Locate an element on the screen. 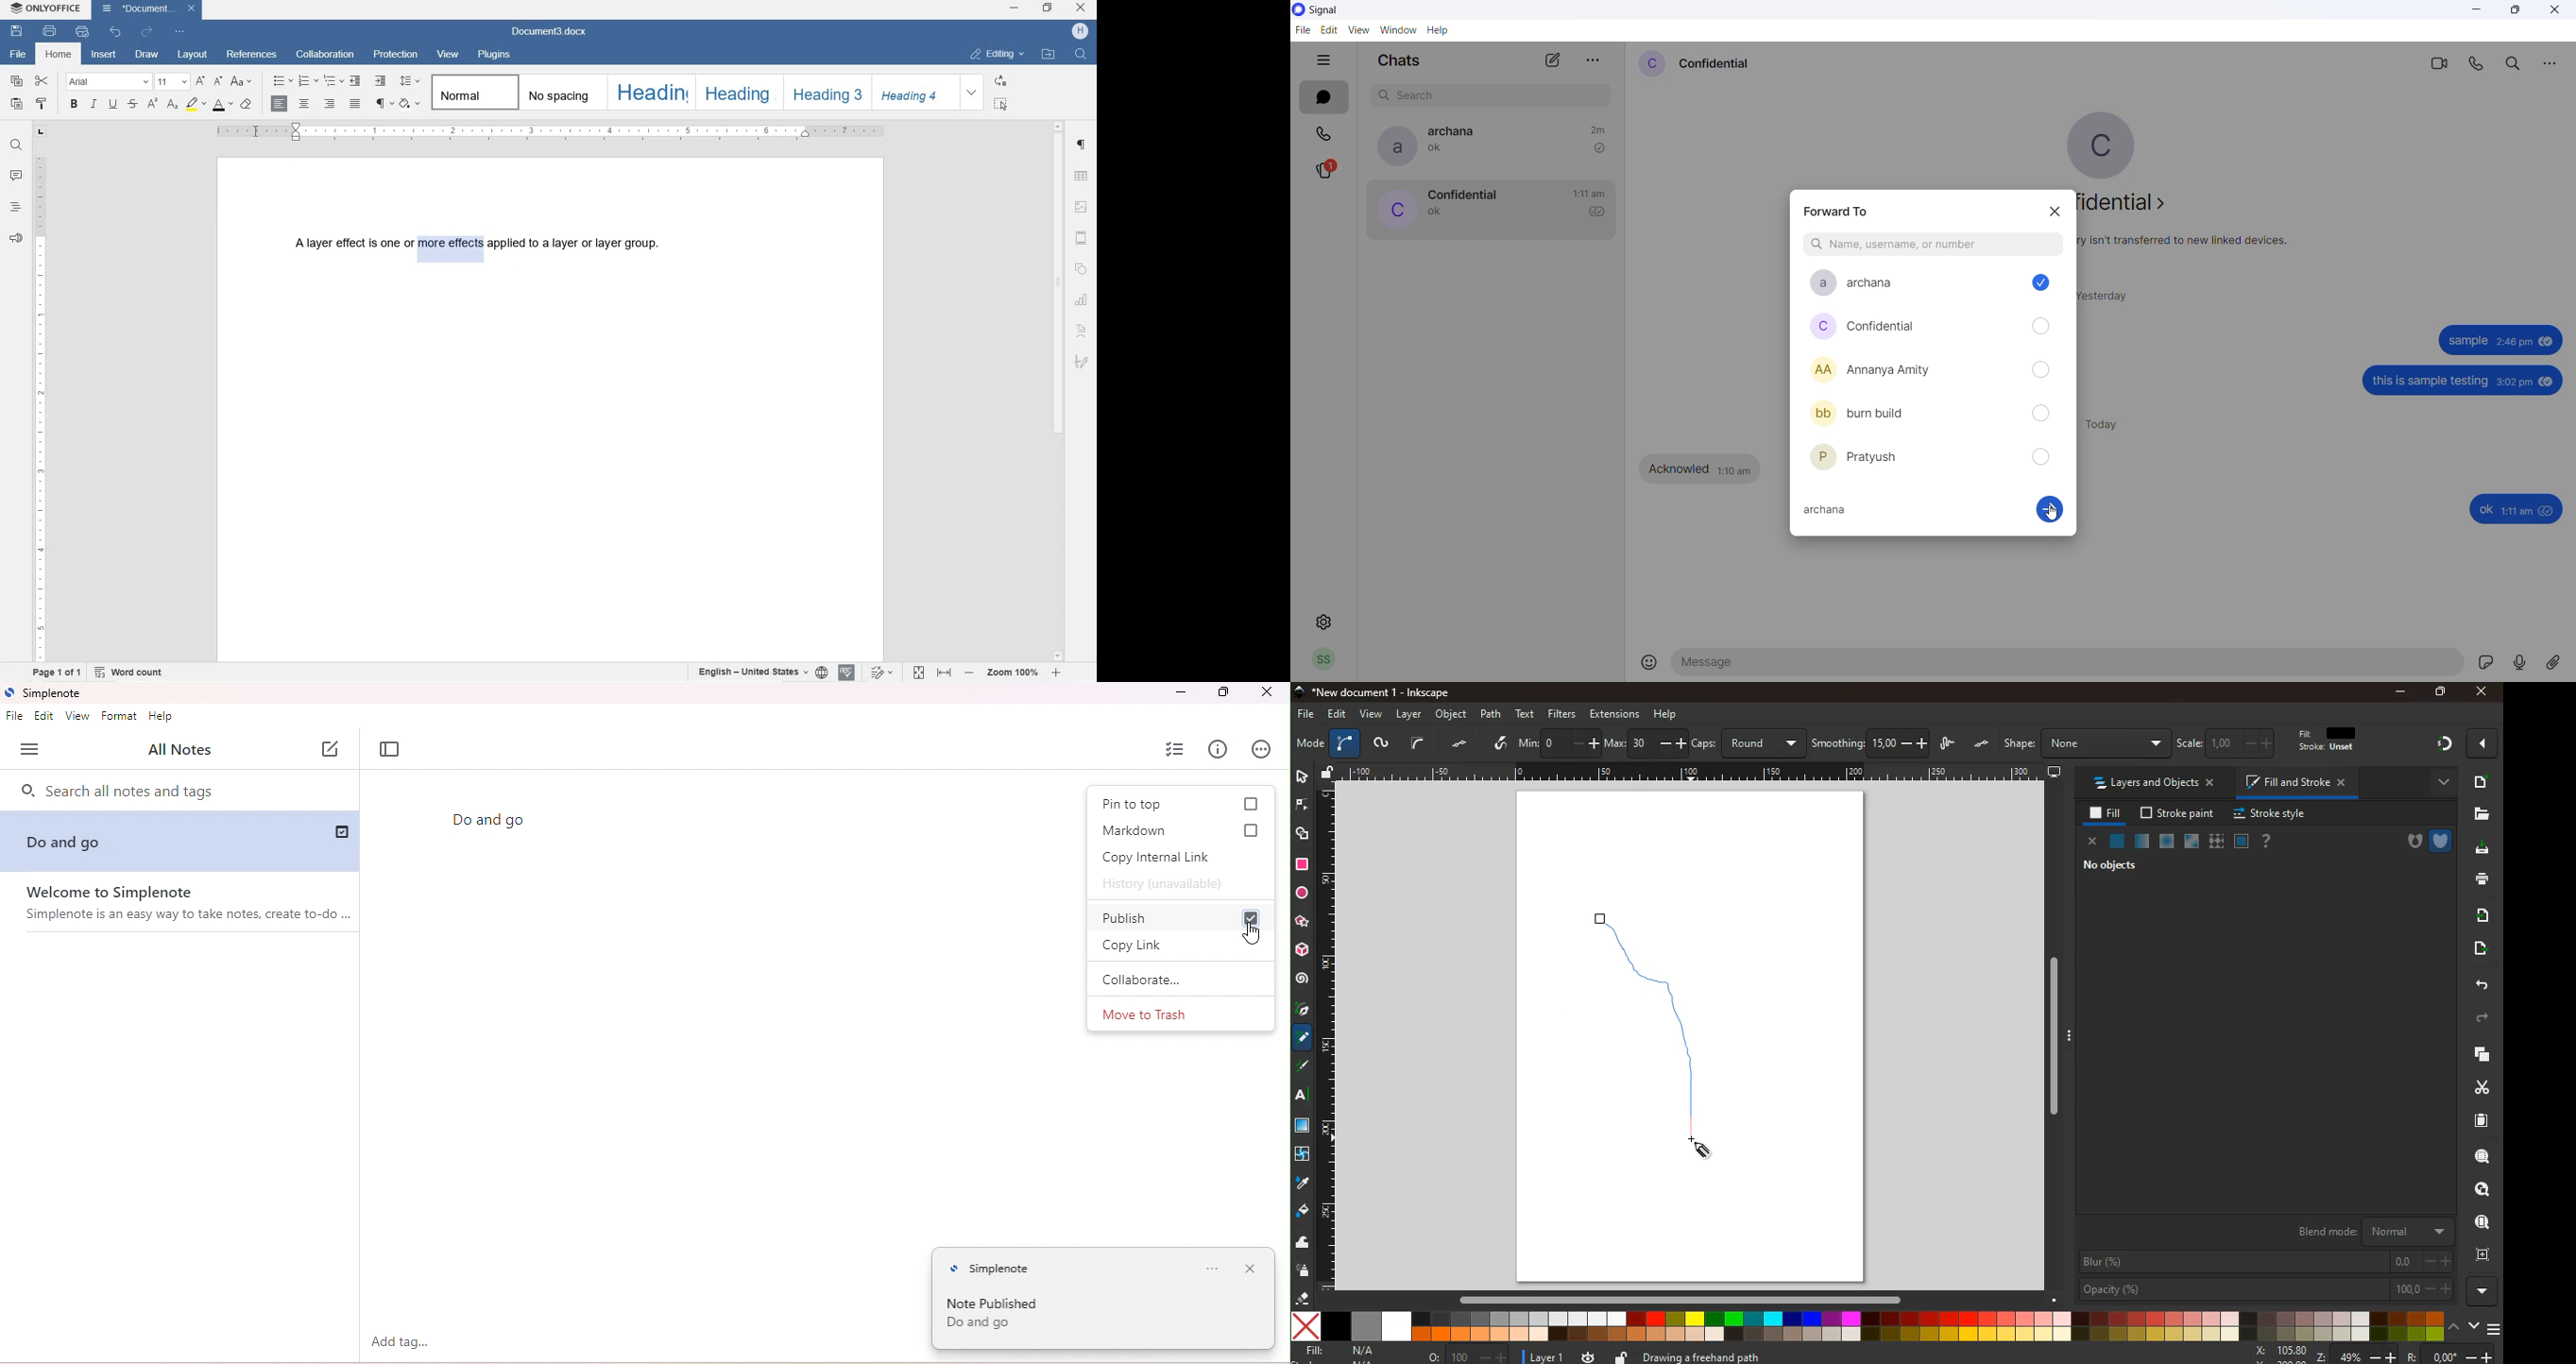 Image resolution: width=2576 pixels, height=1372 pixels. layer is located at coordinates (1409, 714).